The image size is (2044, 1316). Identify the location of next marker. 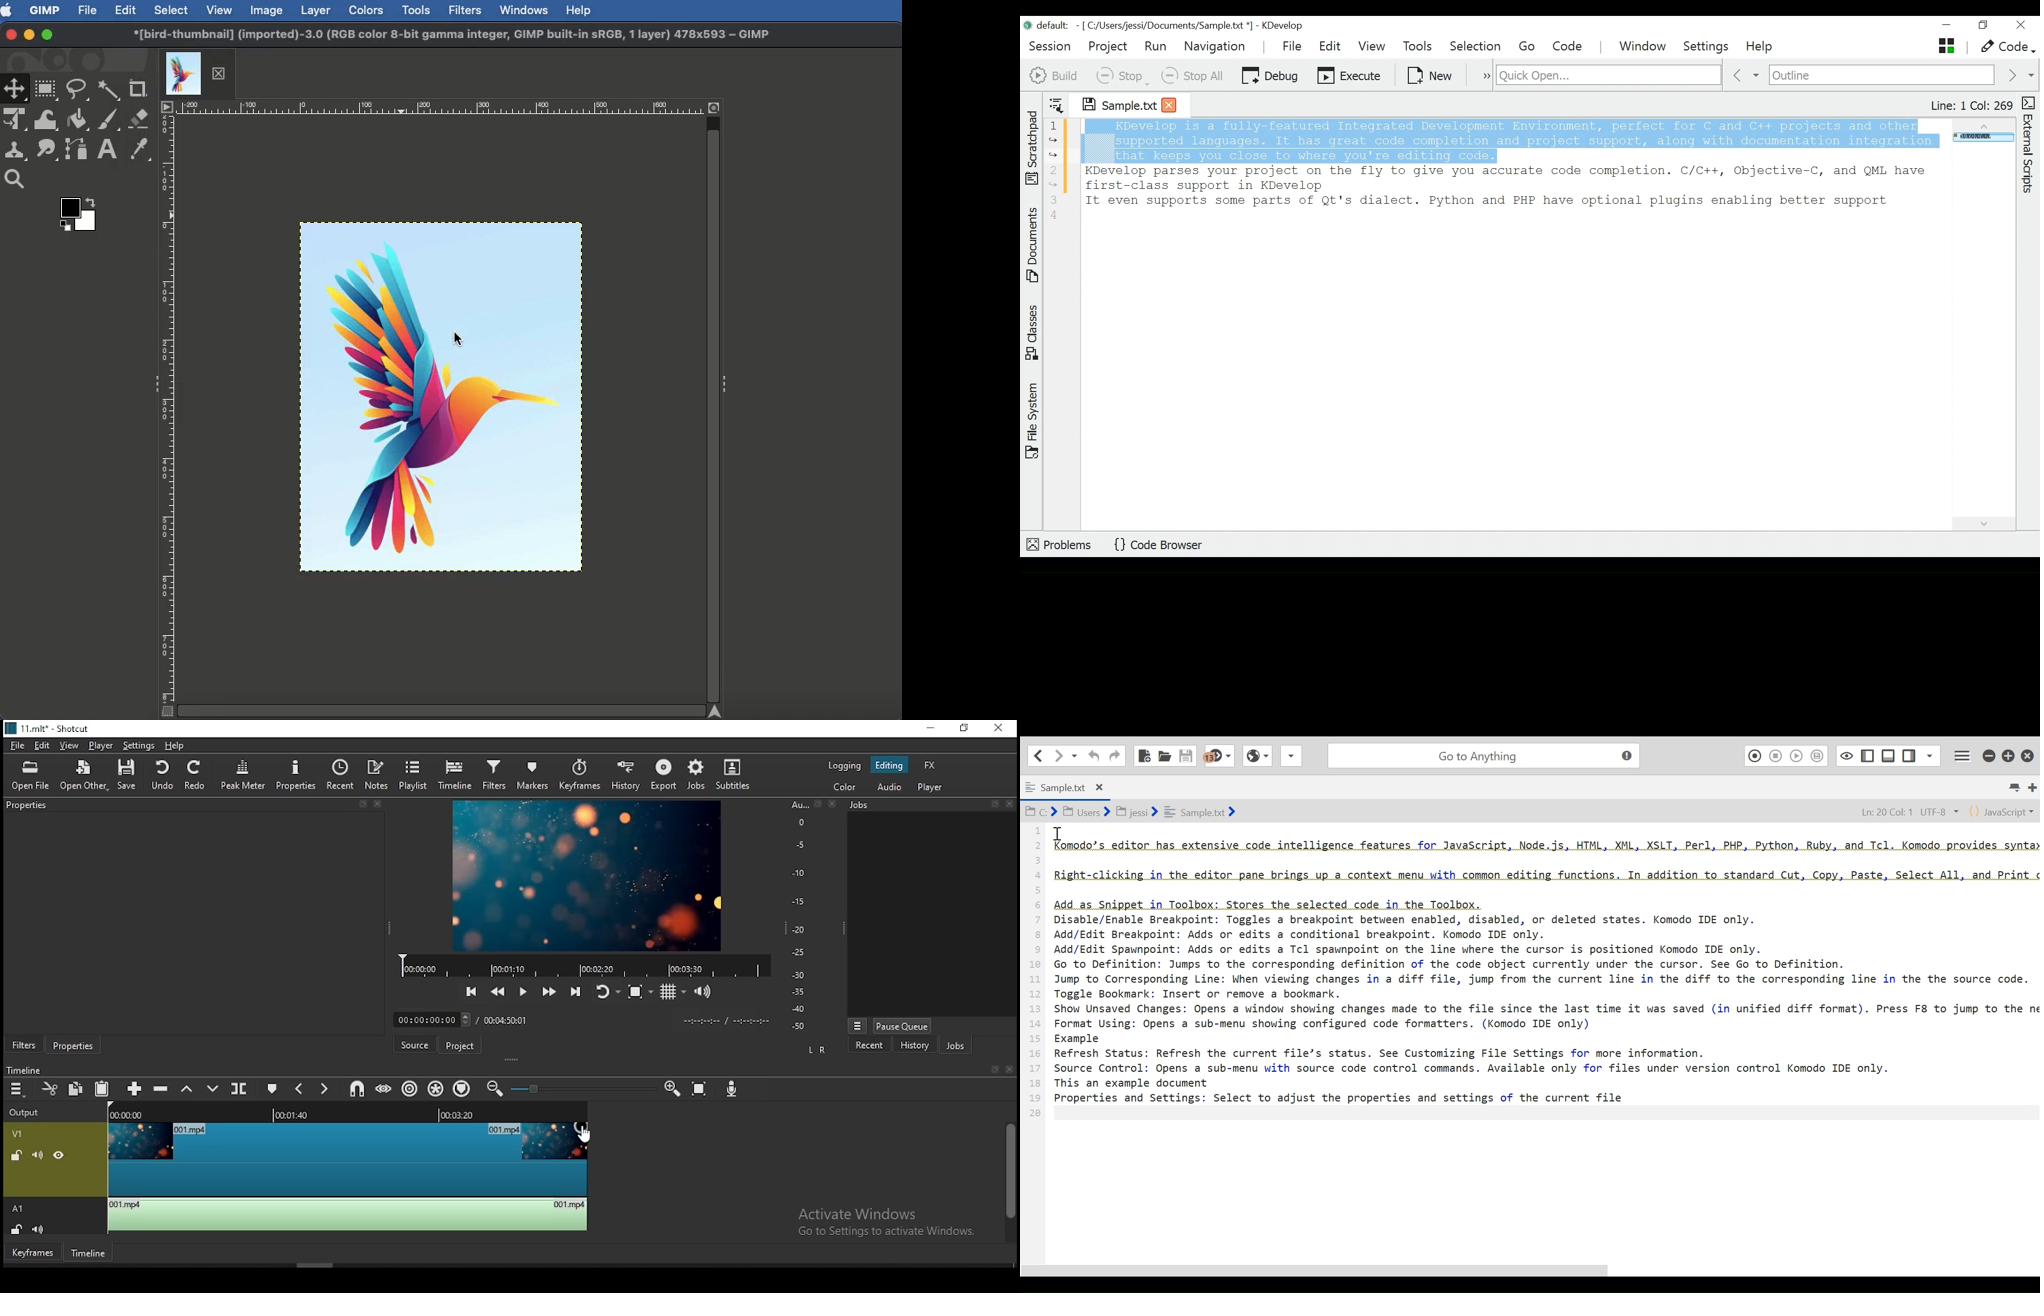
(327, 1088).